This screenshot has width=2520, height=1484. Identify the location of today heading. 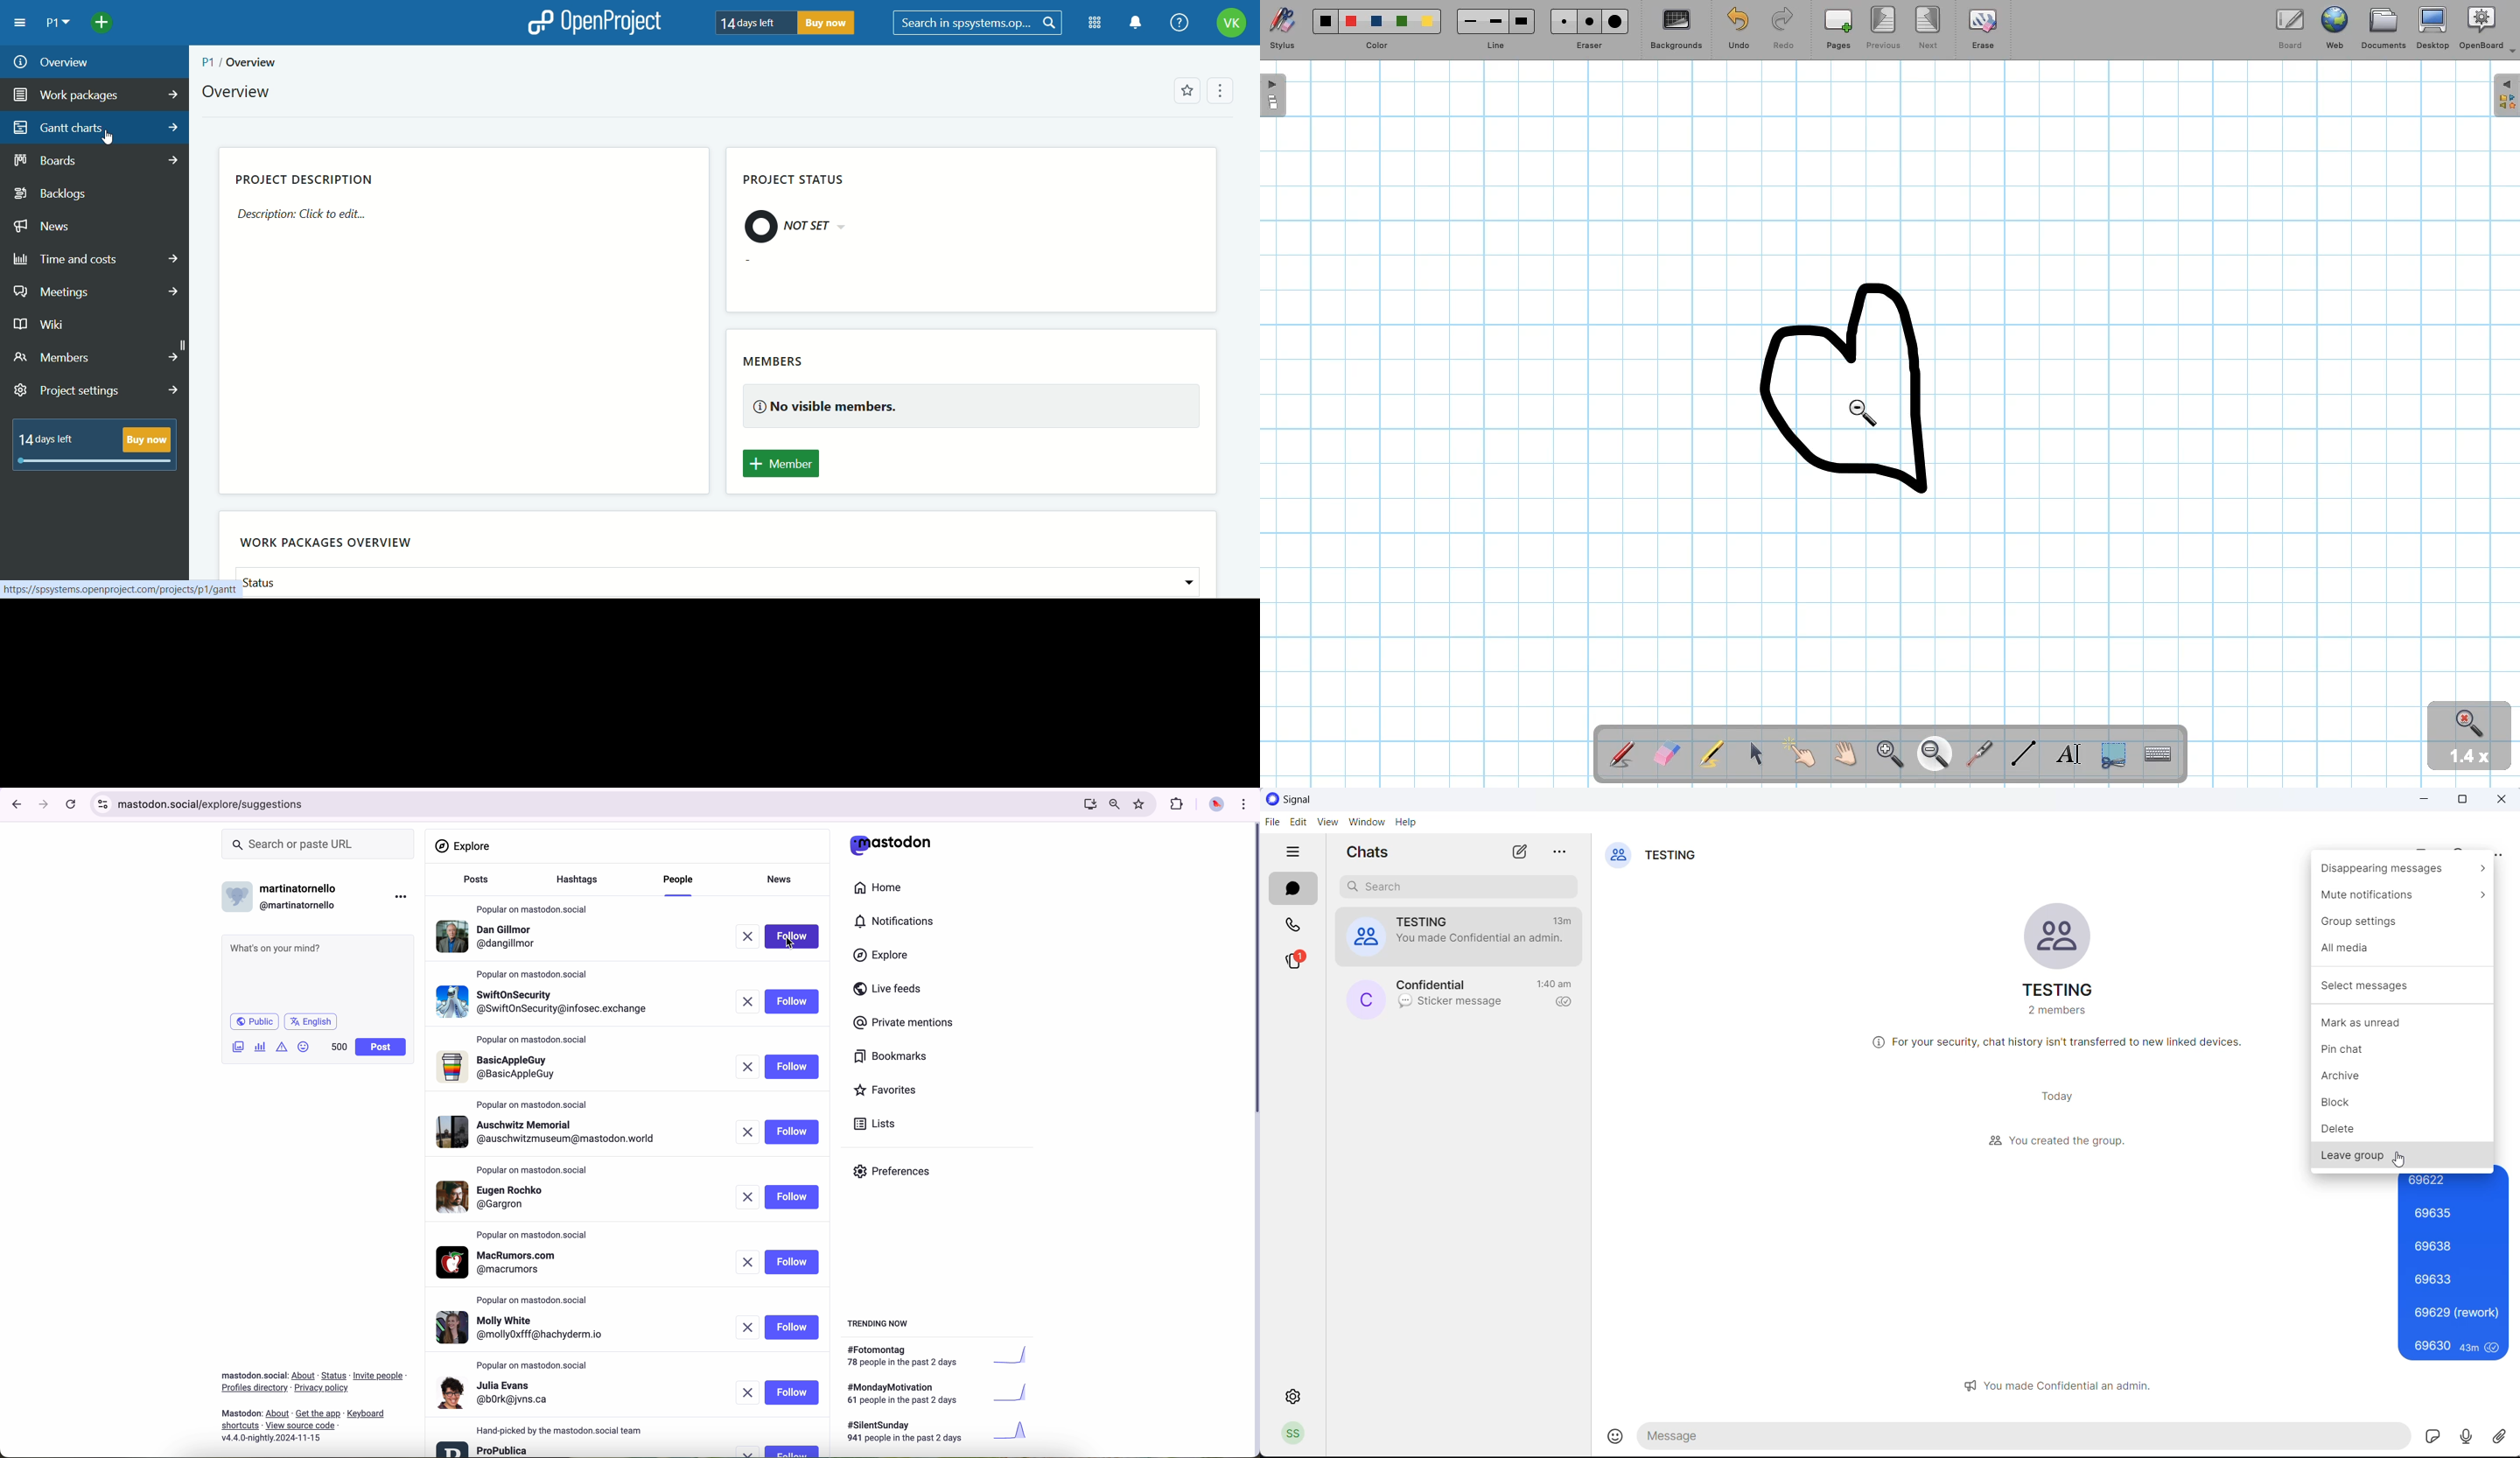
(2056, 1097).